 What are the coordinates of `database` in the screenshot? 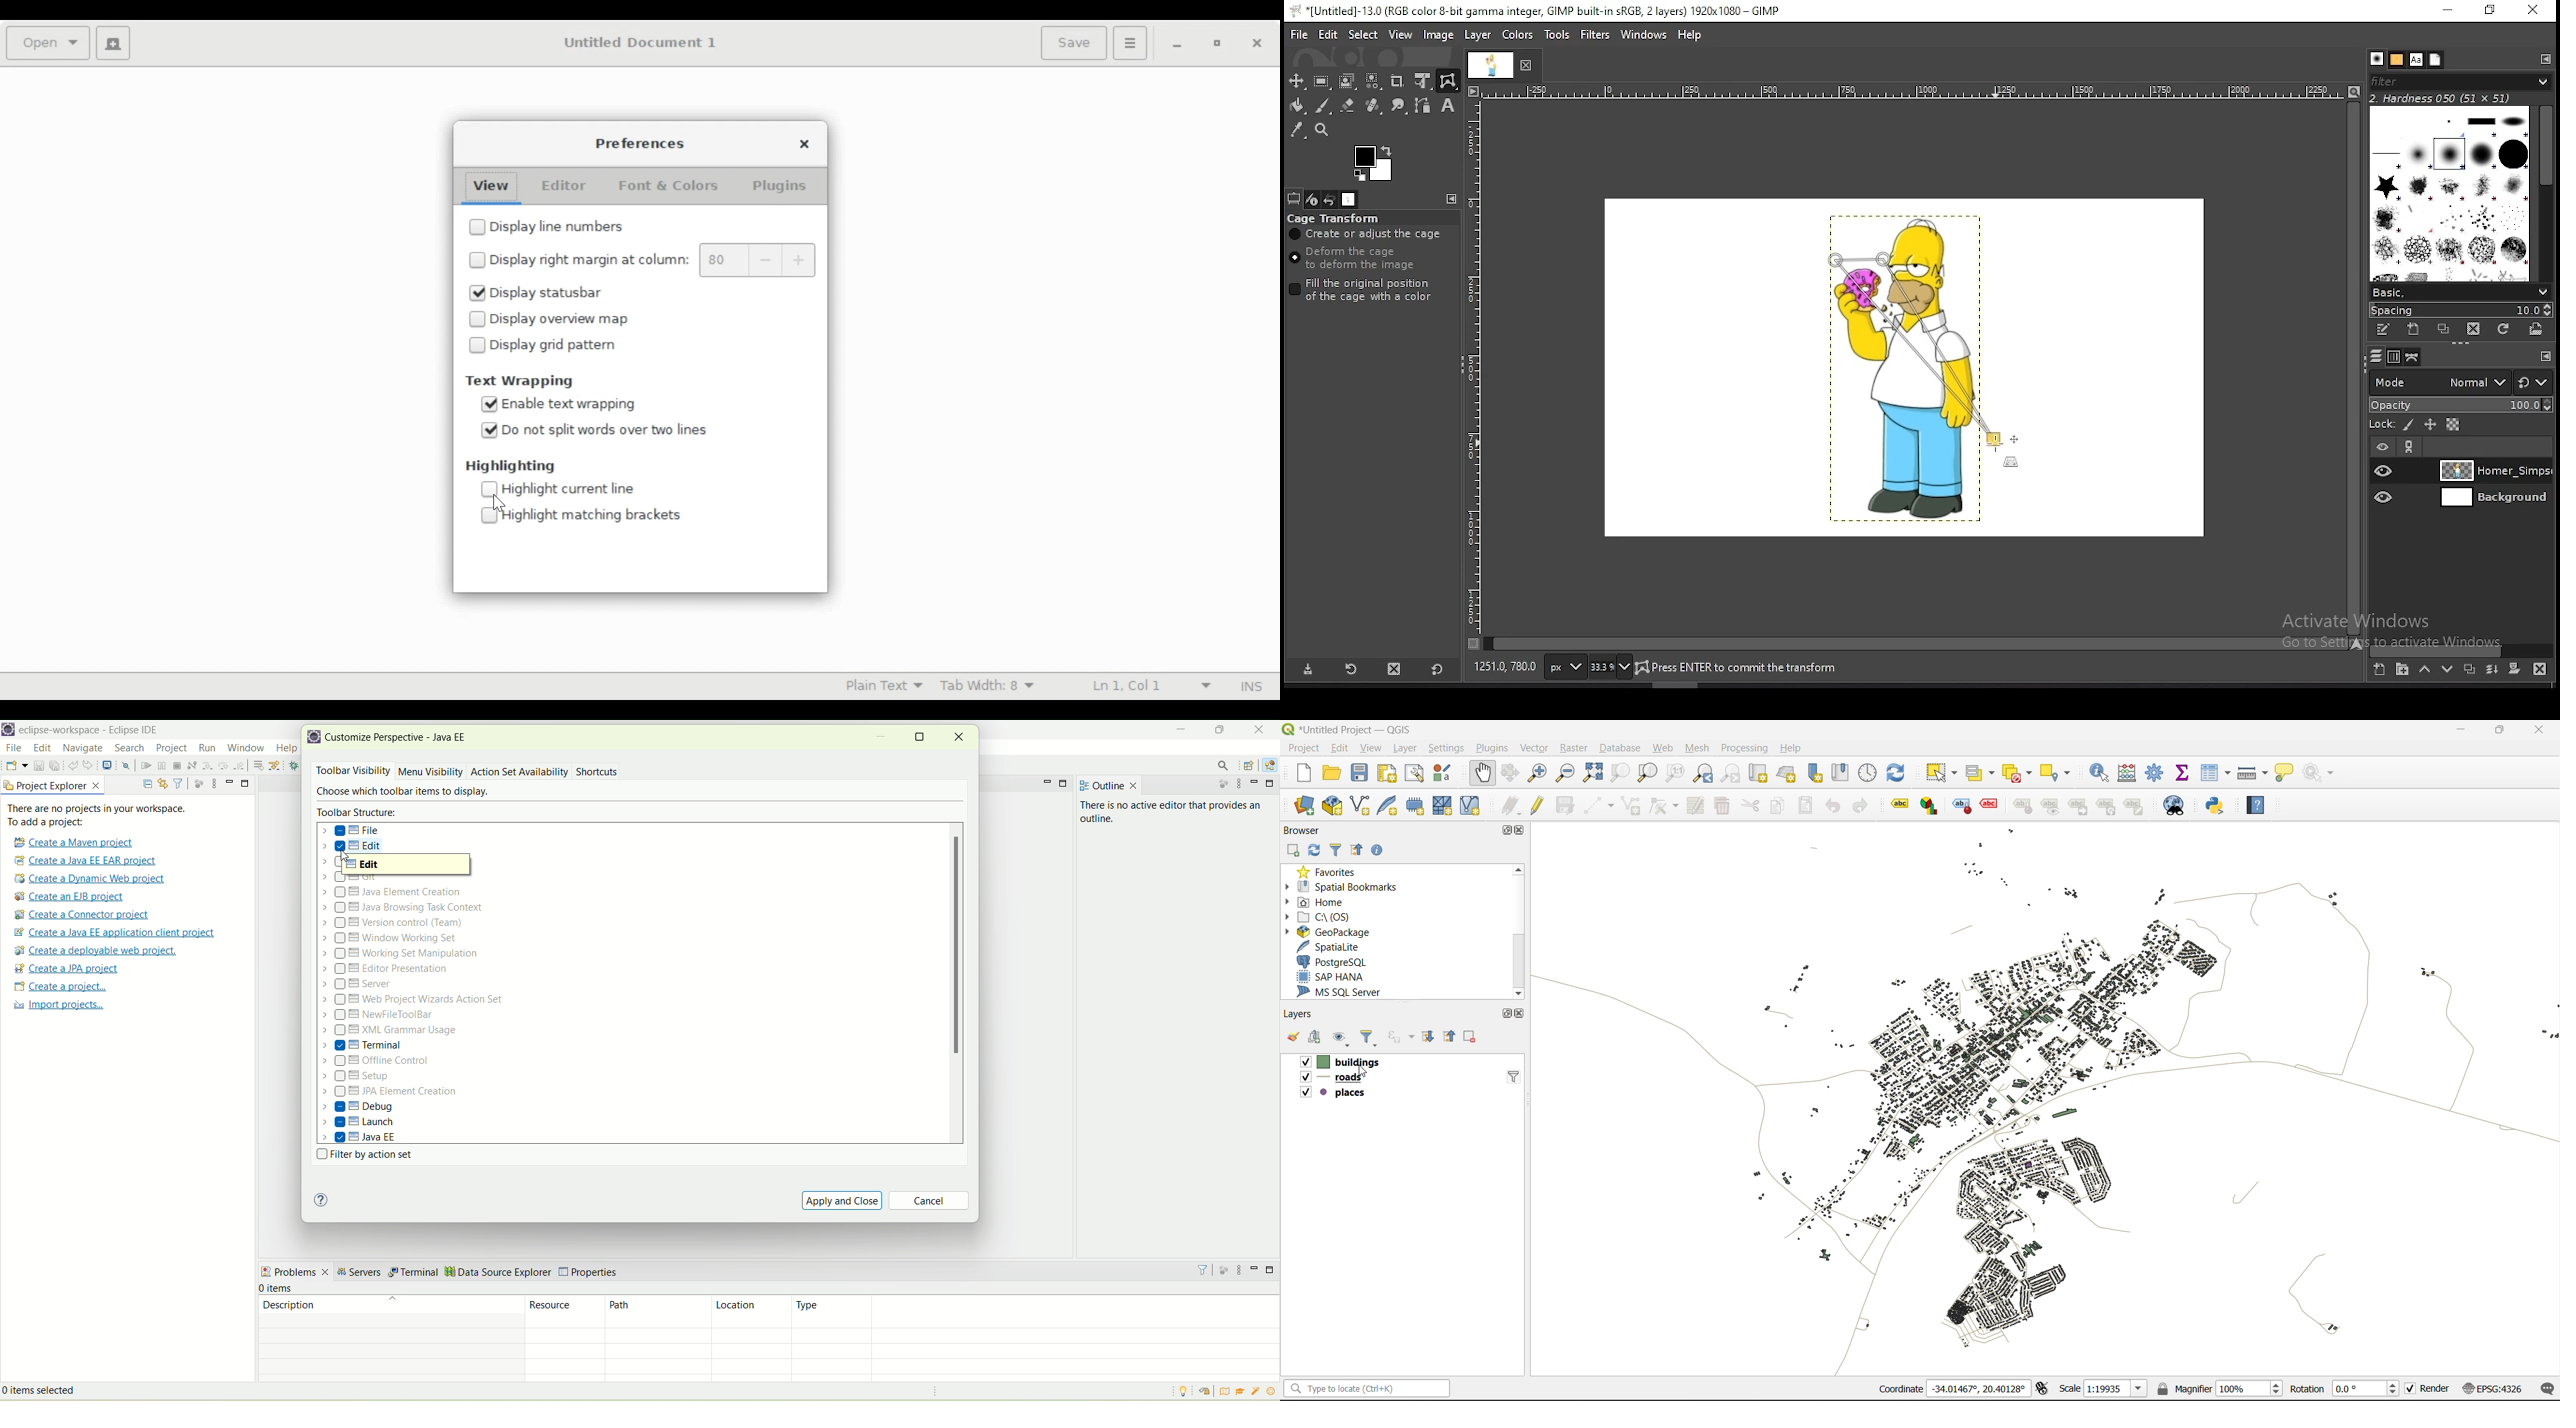 It's located at (1623, 747).